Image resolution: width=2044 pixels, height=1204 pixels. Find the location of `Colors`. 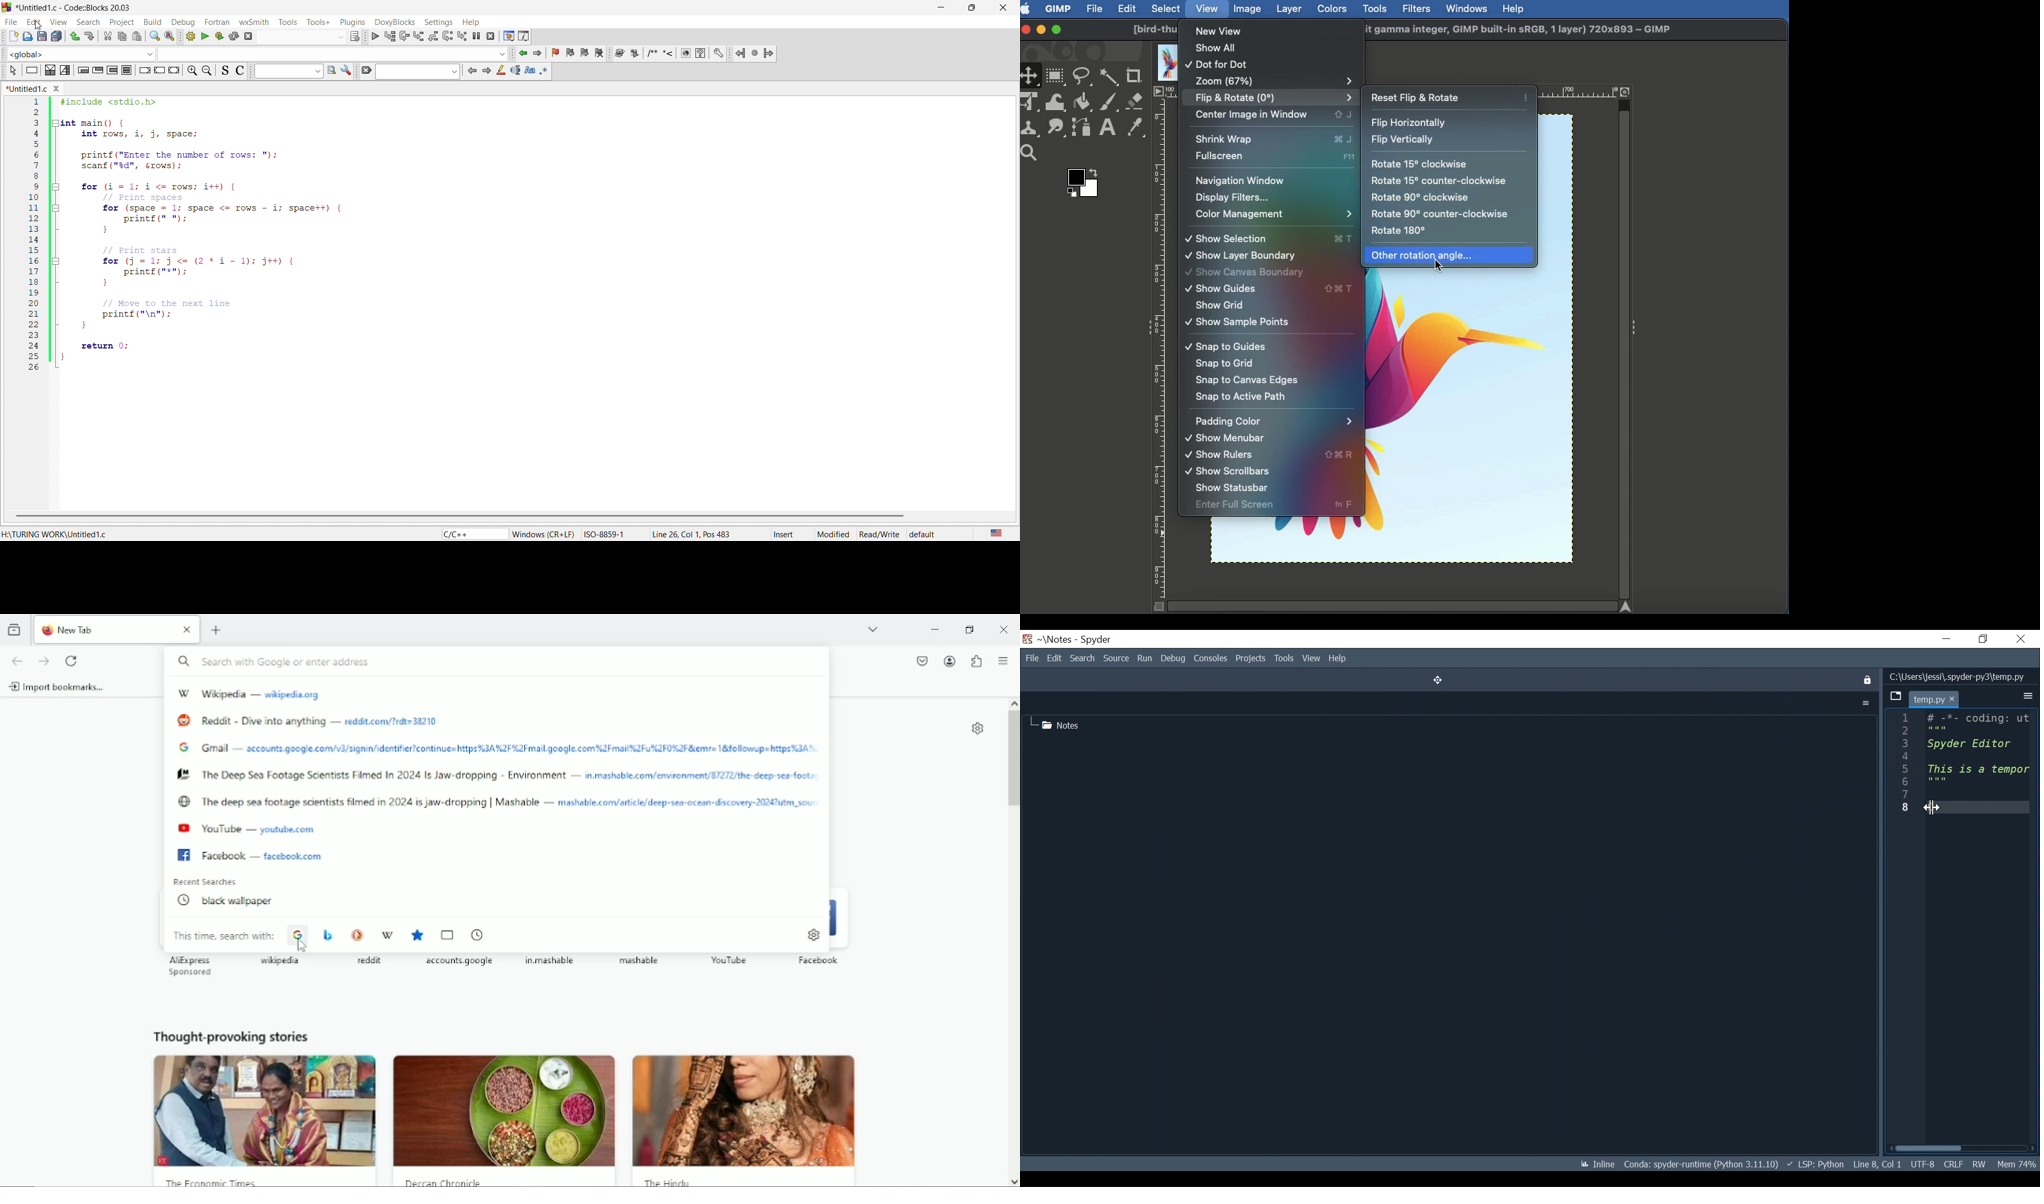

Colors is located at coordinates (1333, 8).